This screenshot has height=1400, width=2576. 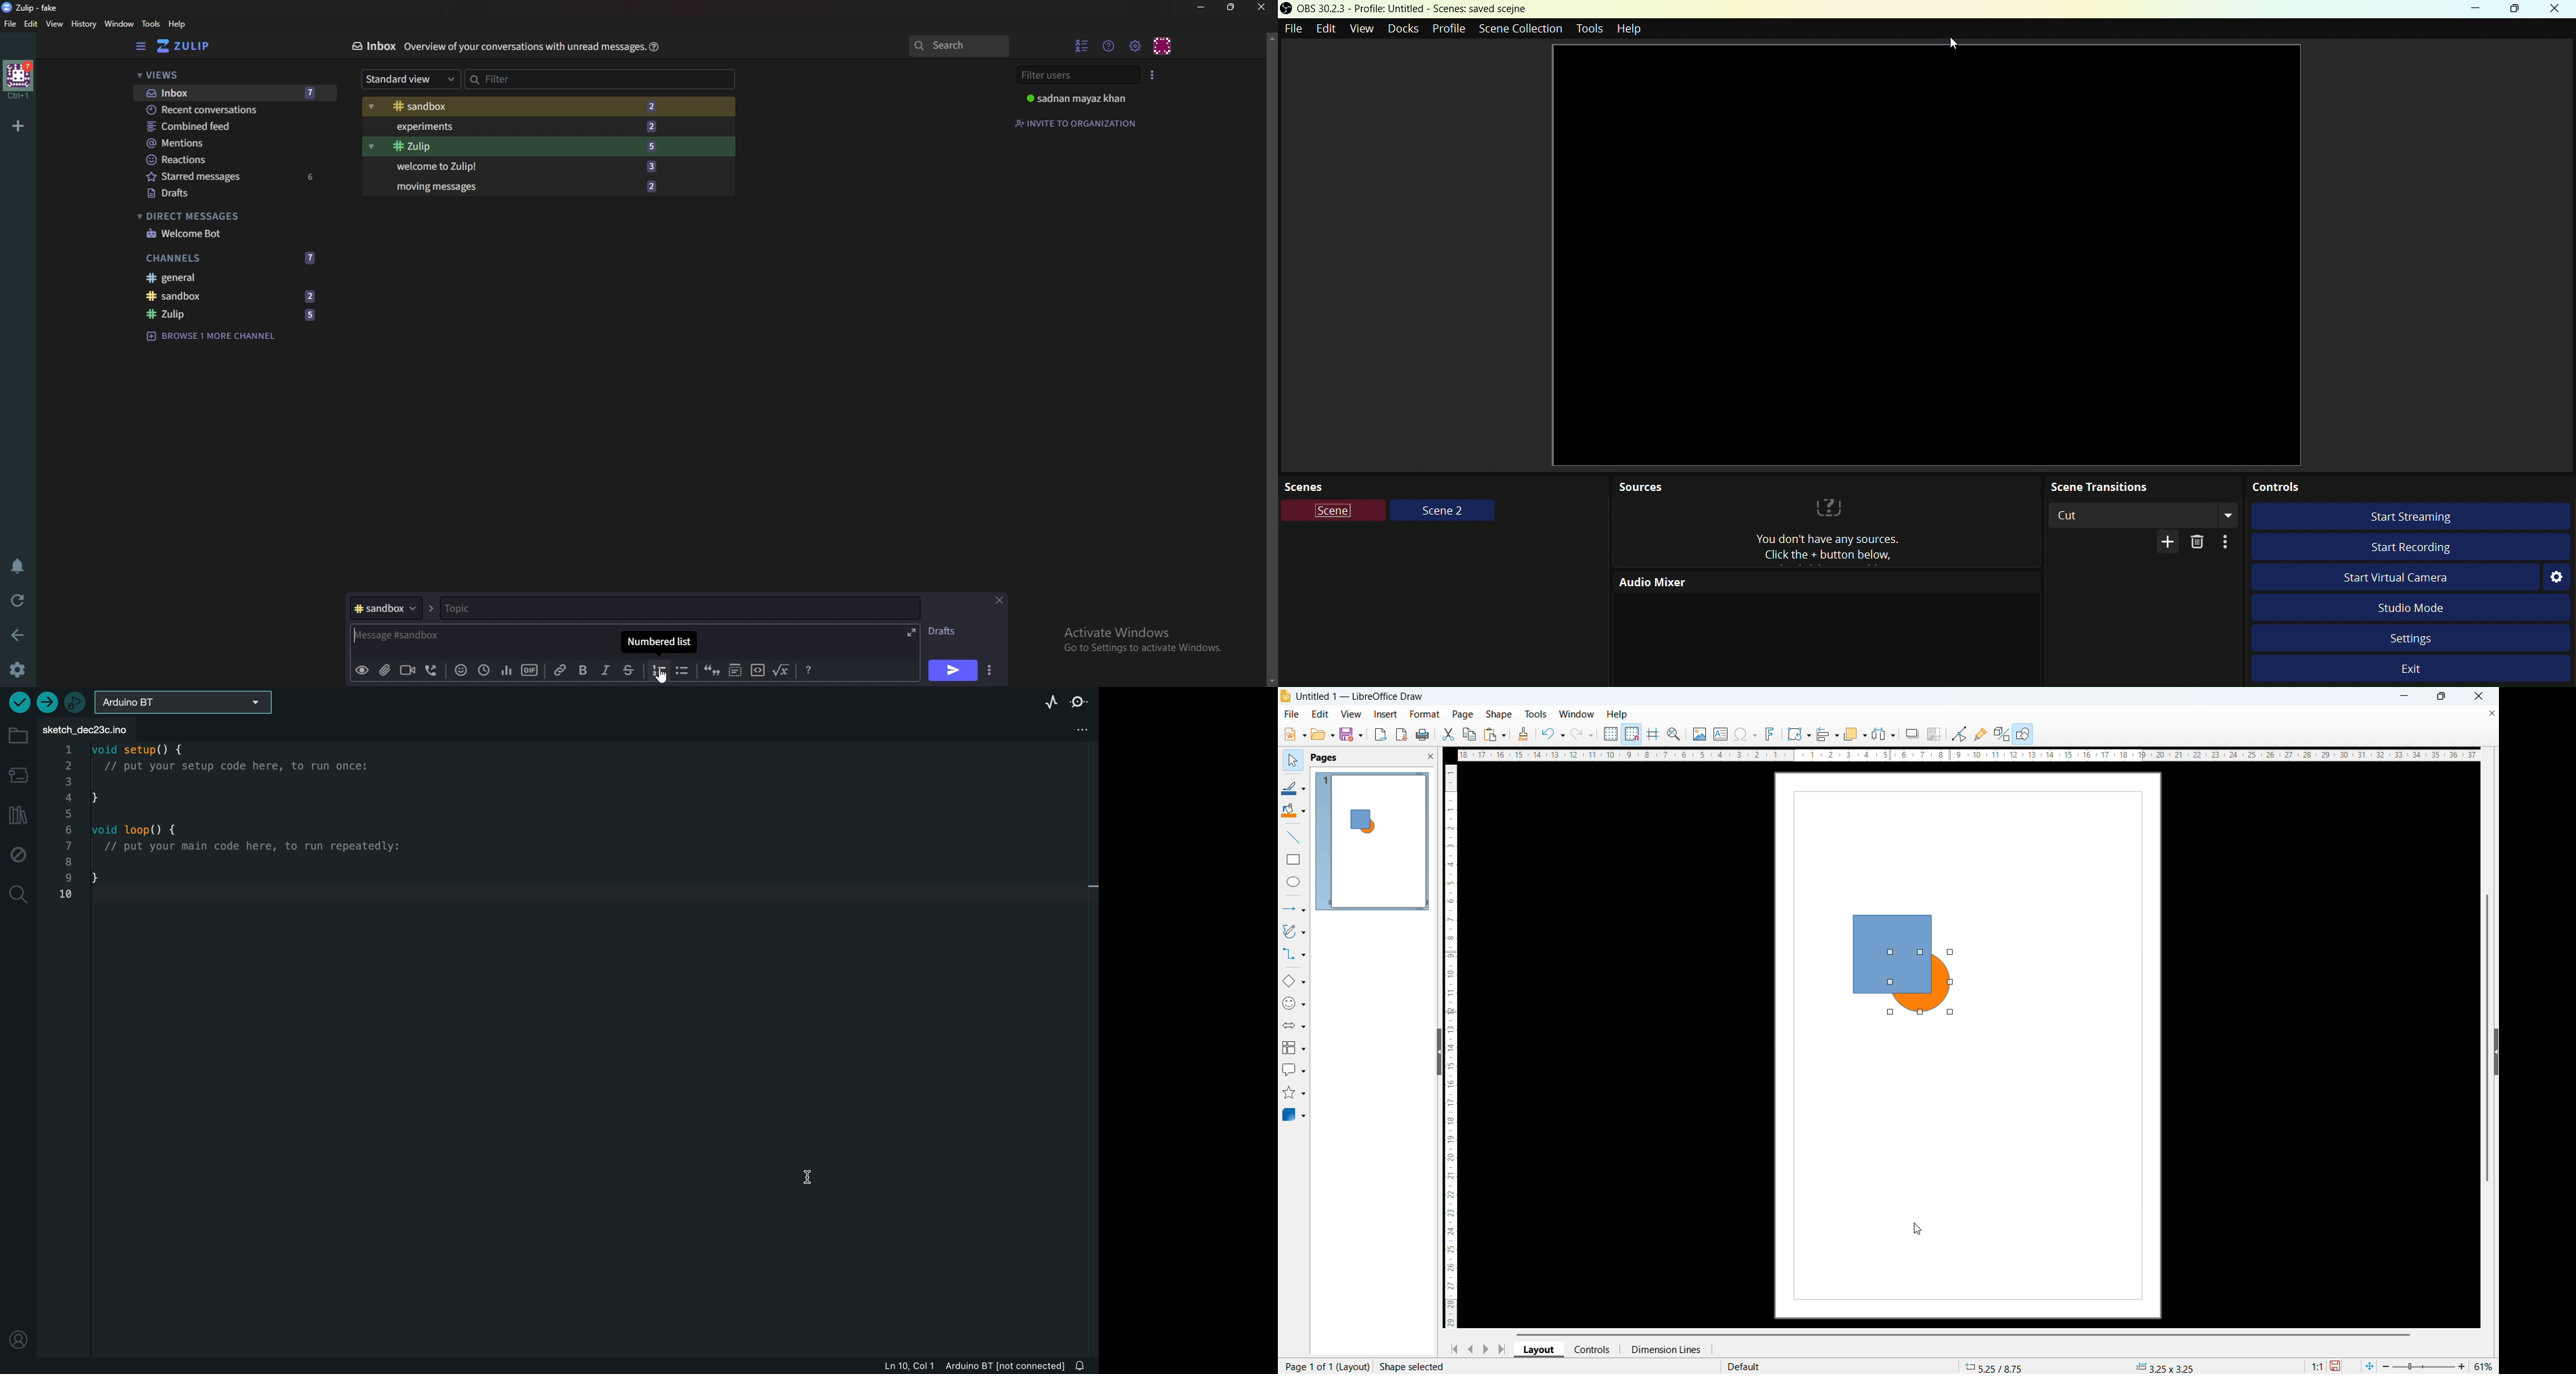 What do you see at coordinates (2139, 485) in the screenshot?
I see `Scene Transitions` at bounding box center [2139, 485].